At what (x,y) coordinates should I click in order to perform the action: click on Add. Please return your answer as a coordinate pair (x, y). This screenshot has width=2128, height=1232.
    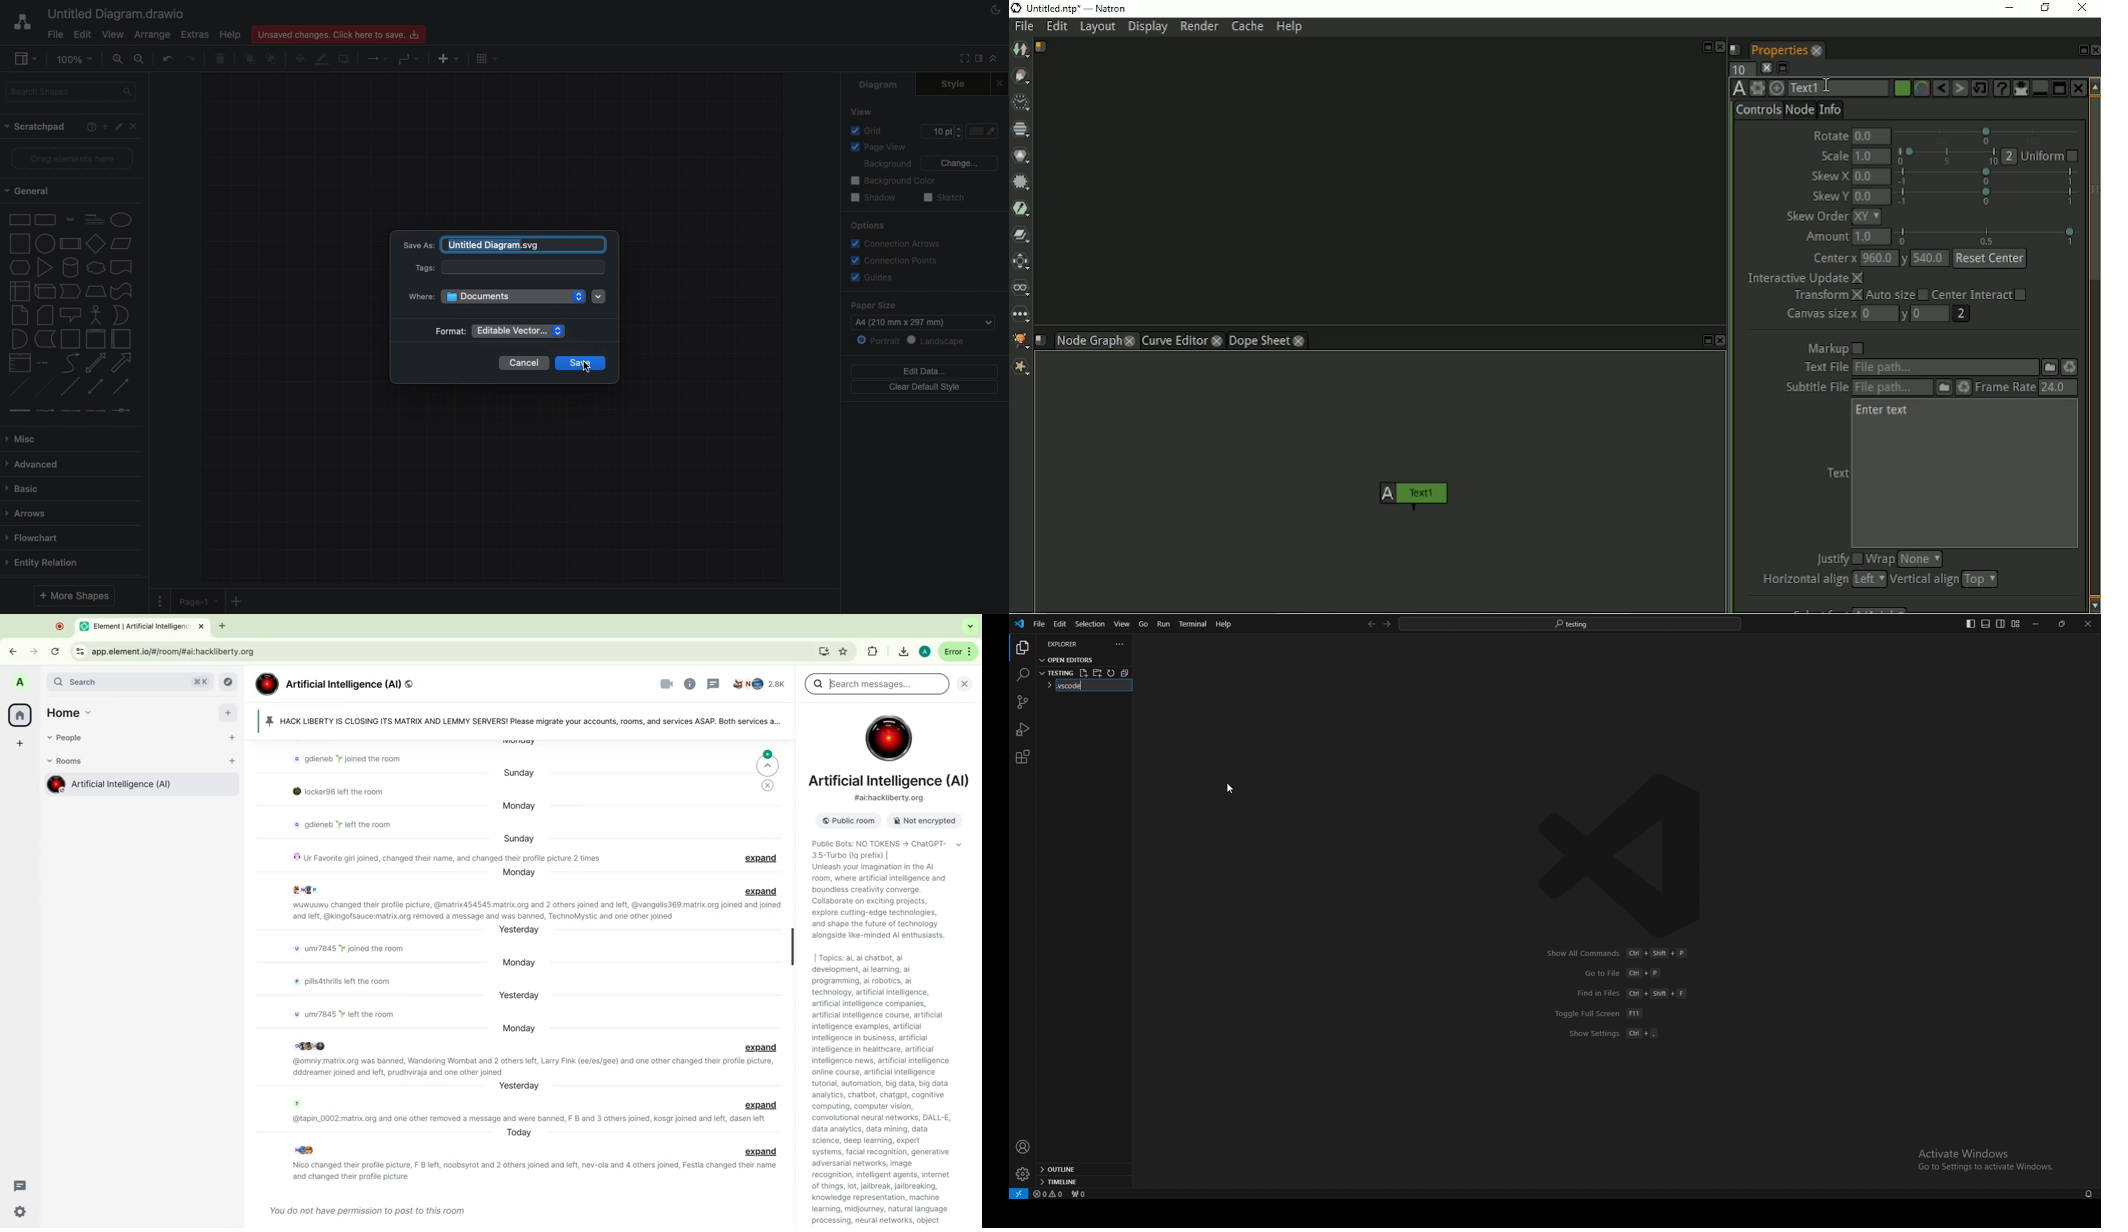
    Looking at the image, I should click on (102, 127).